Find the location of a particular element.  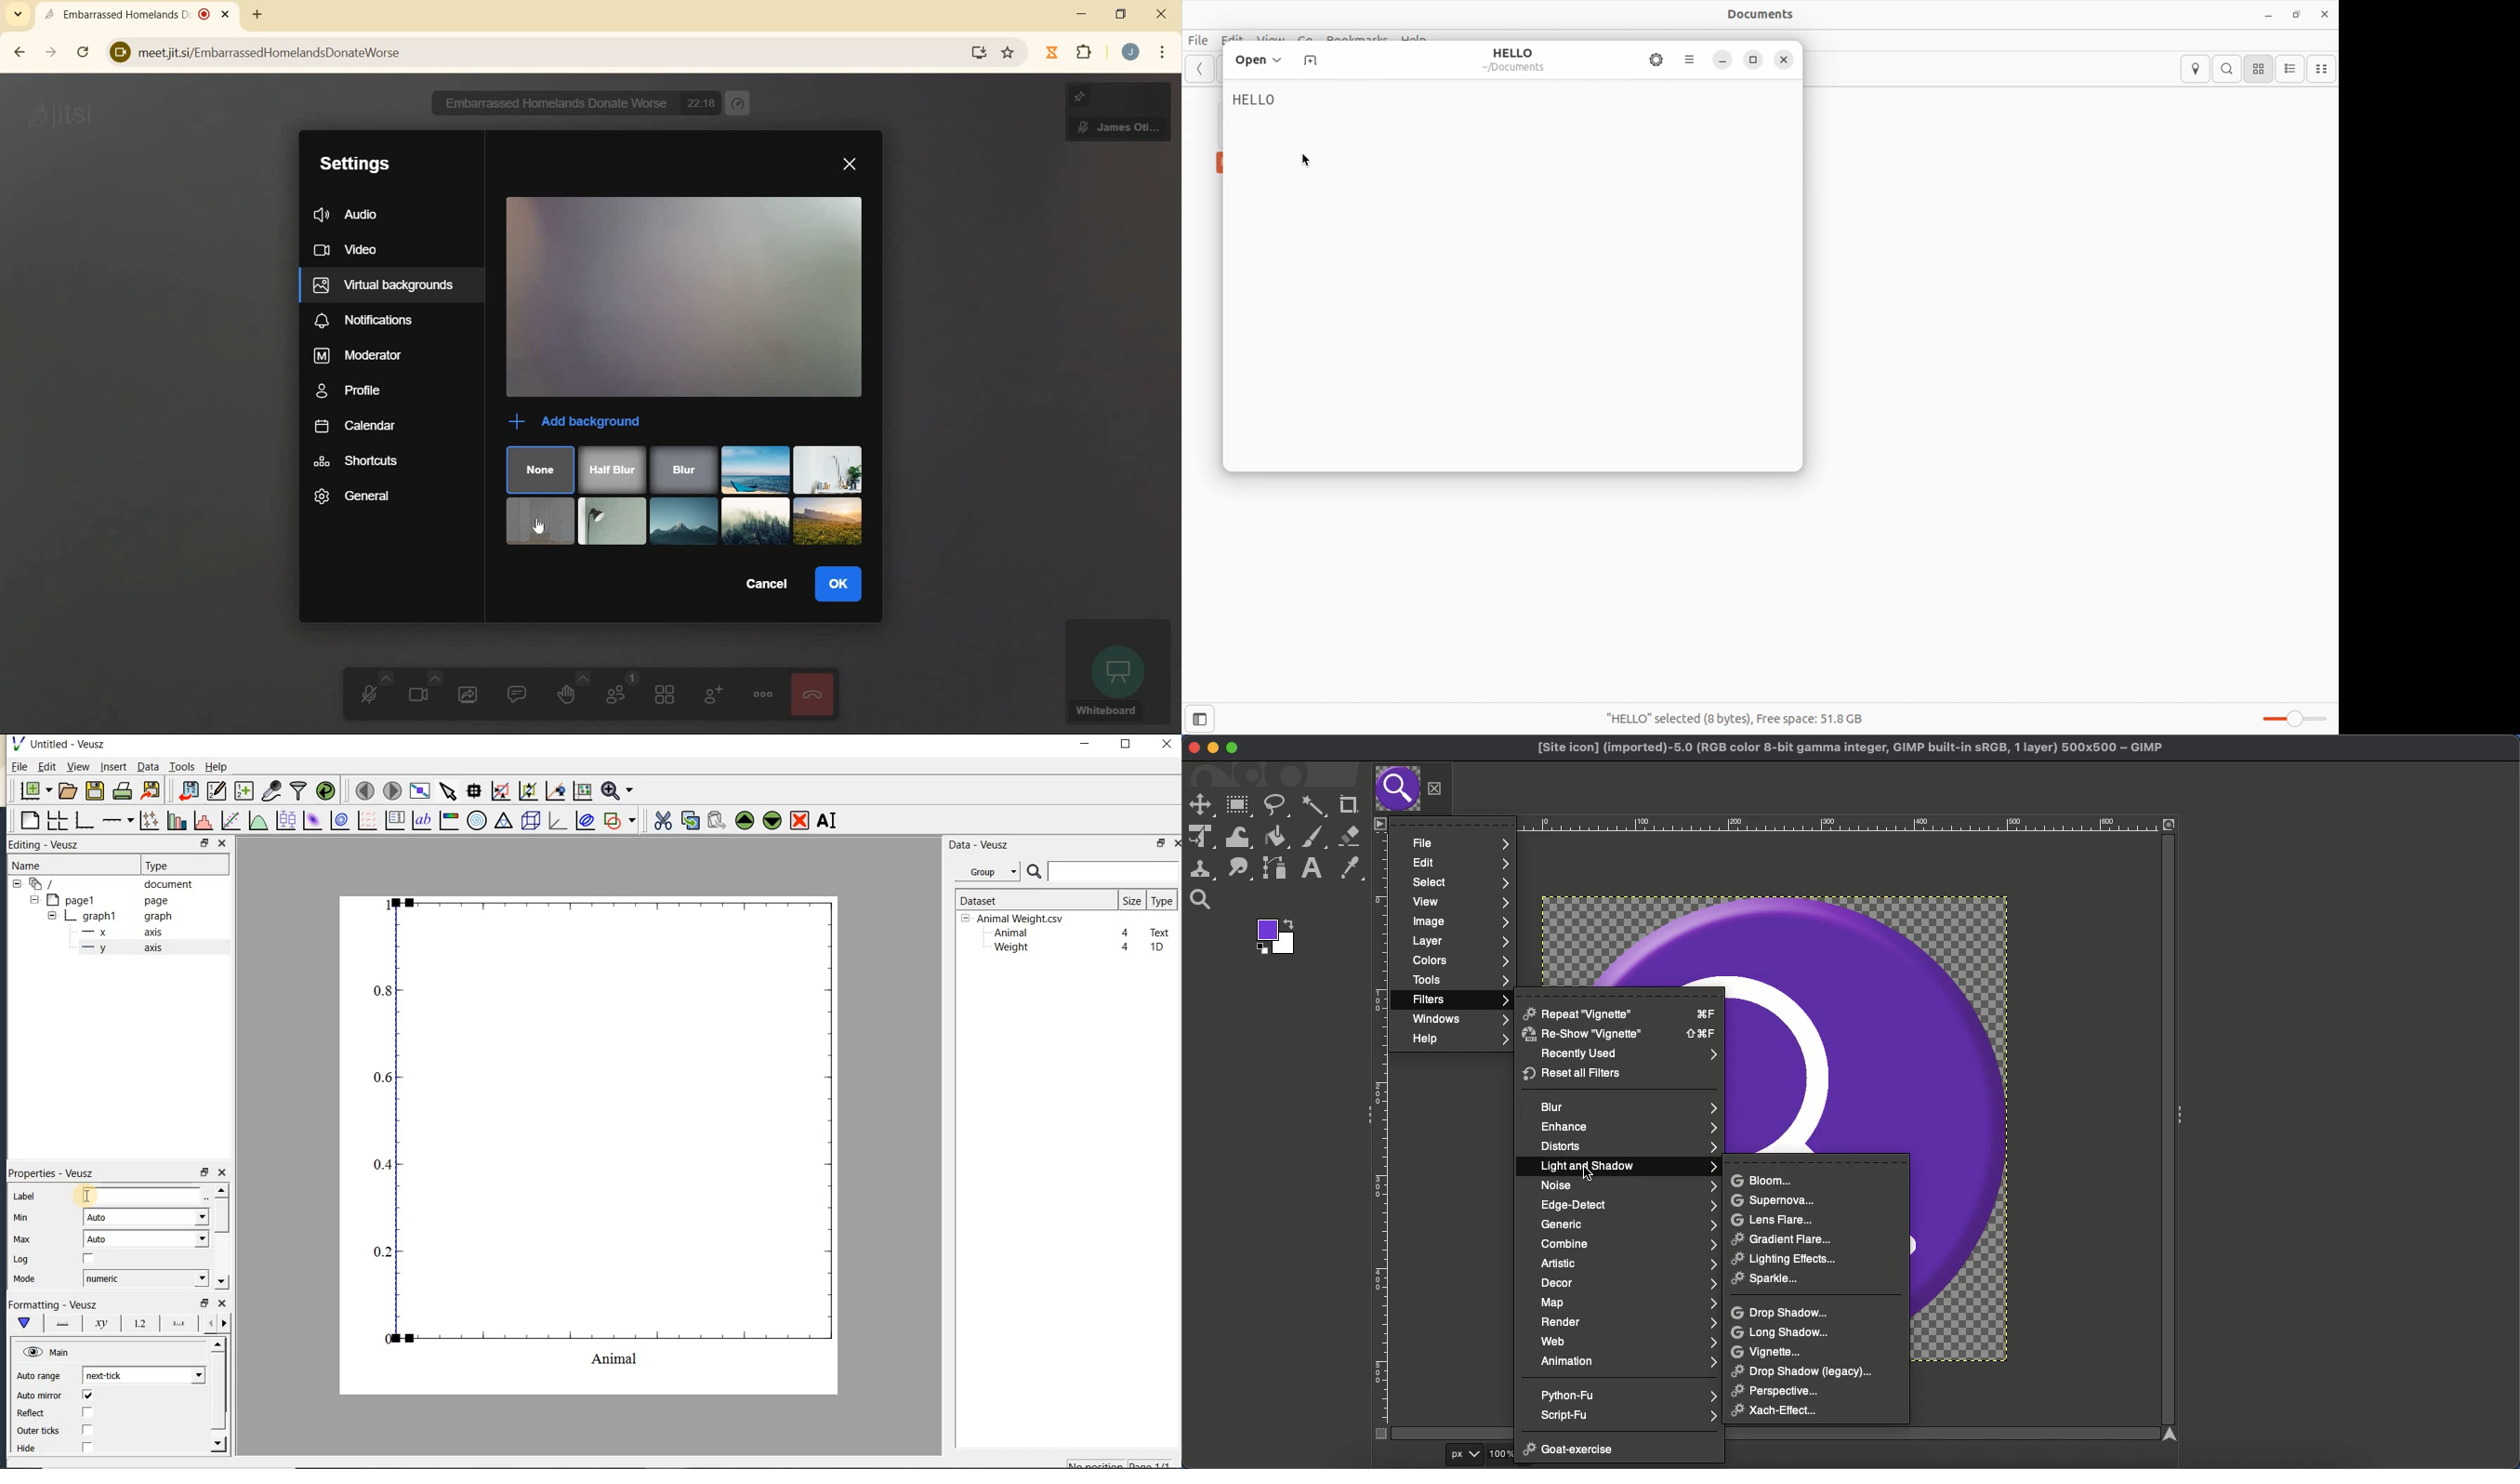

blur is located at coordinates (681, 469).